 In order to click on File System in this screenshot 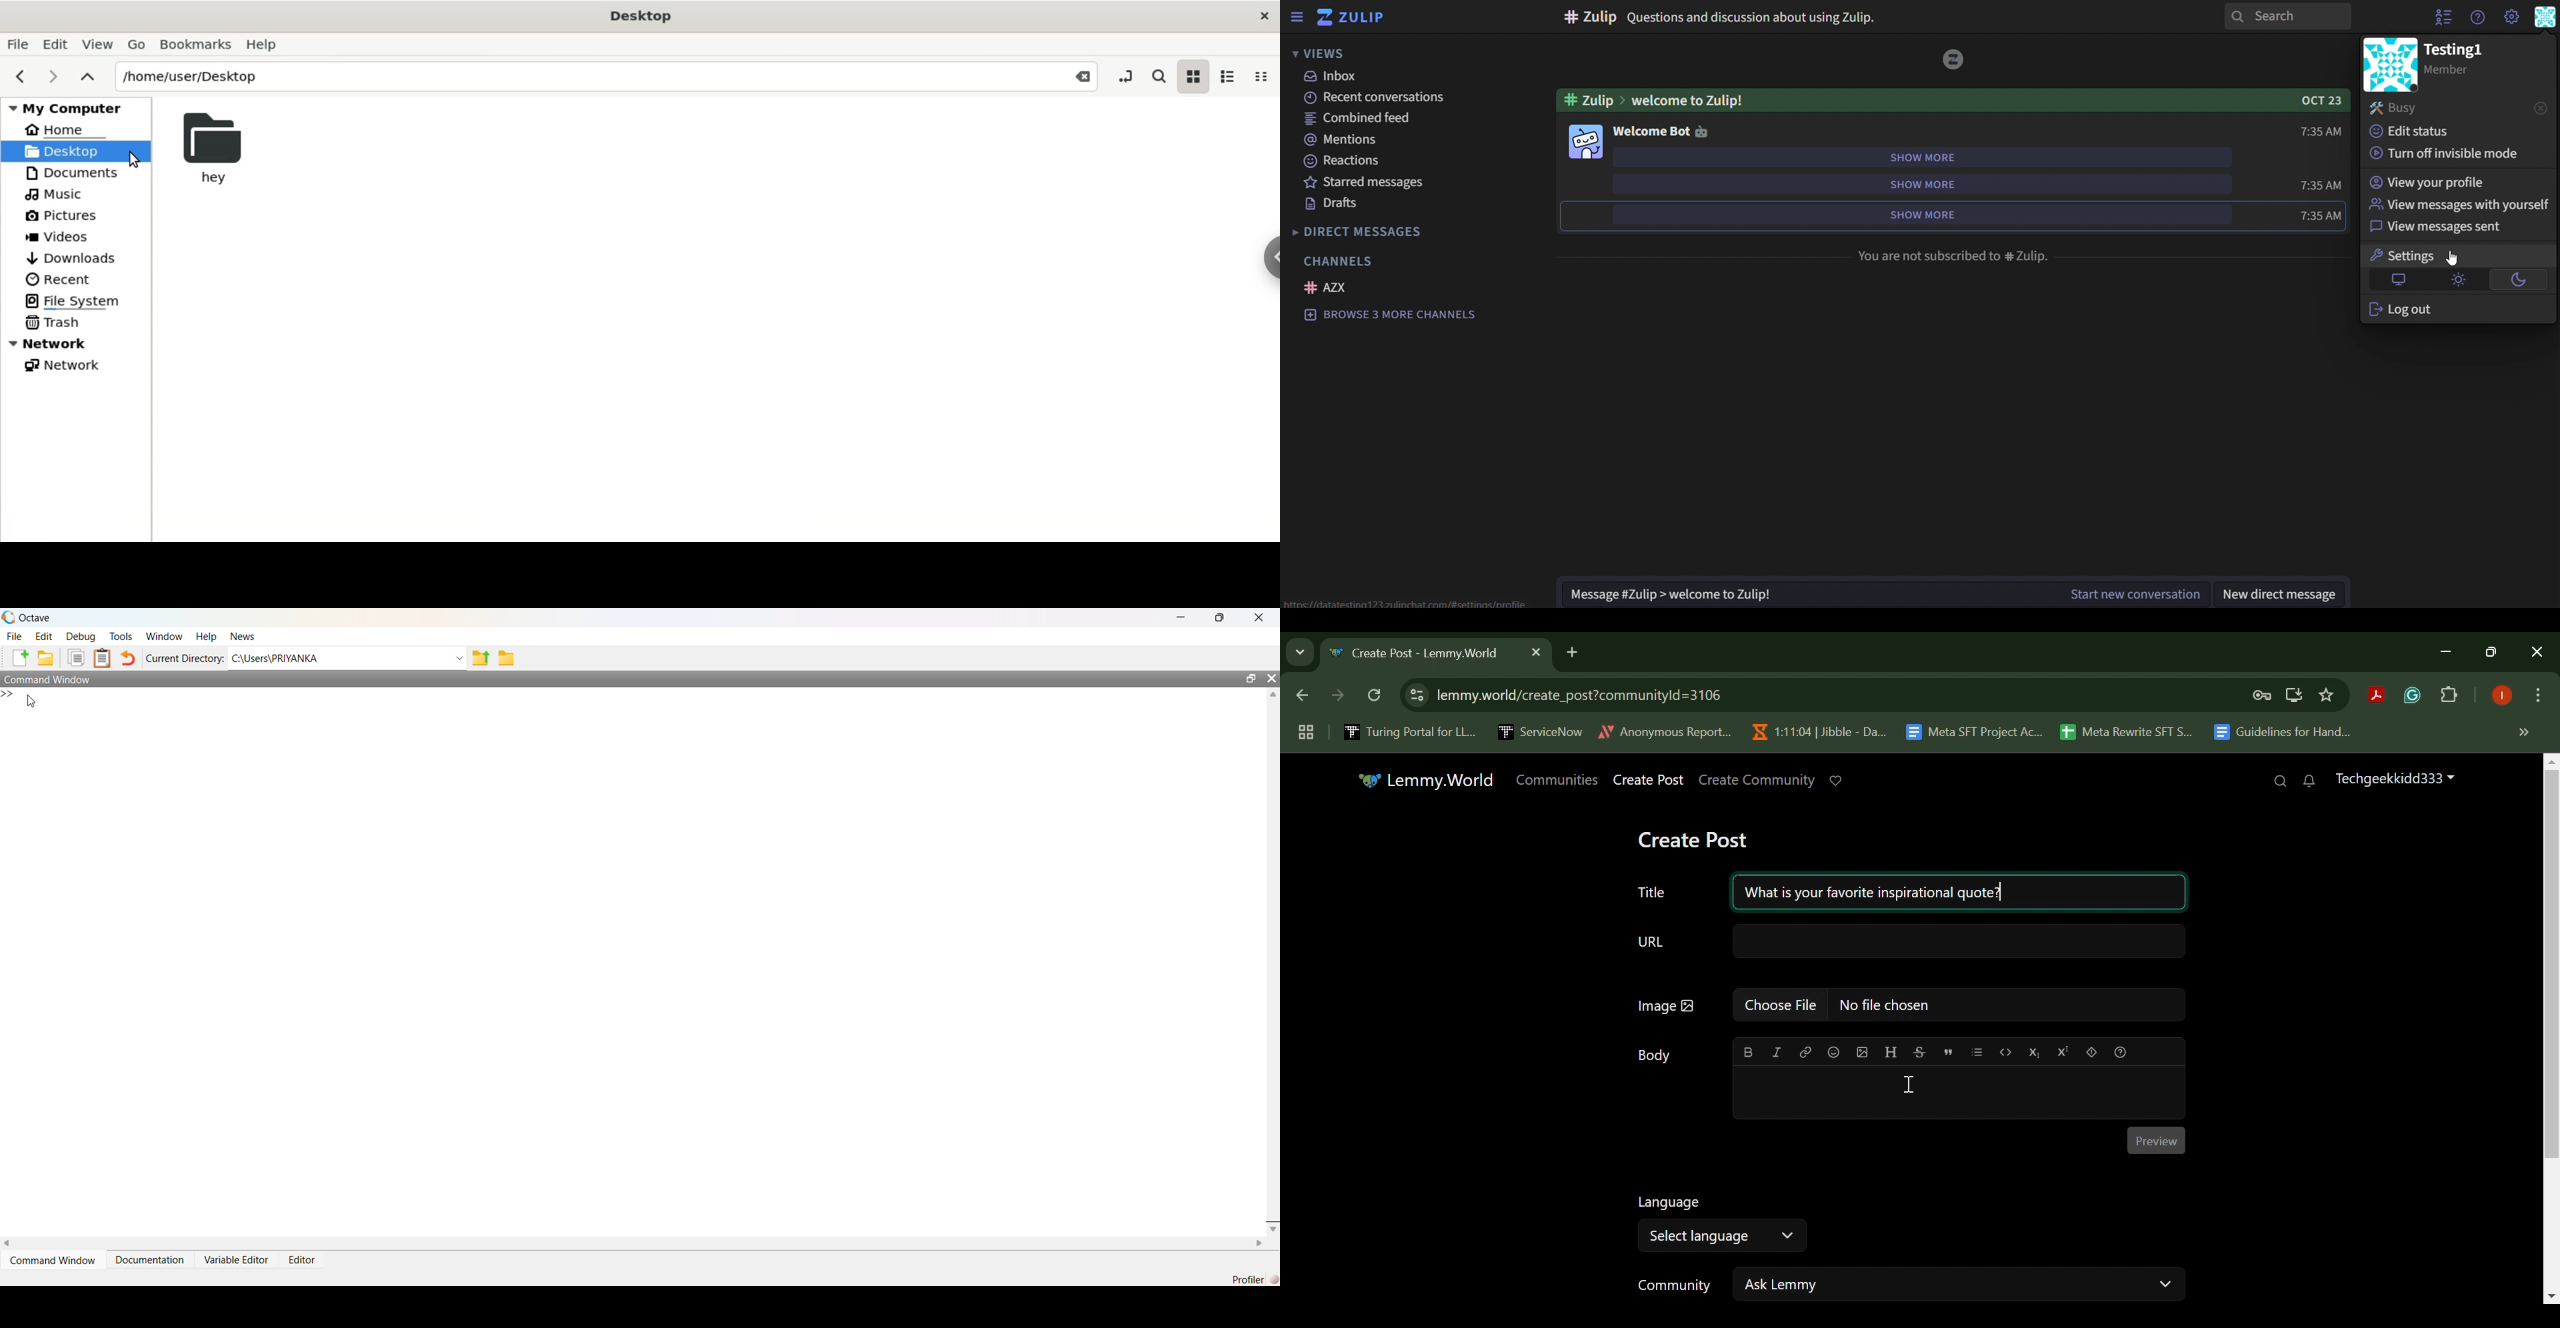, I will do `click(83, 303)`.